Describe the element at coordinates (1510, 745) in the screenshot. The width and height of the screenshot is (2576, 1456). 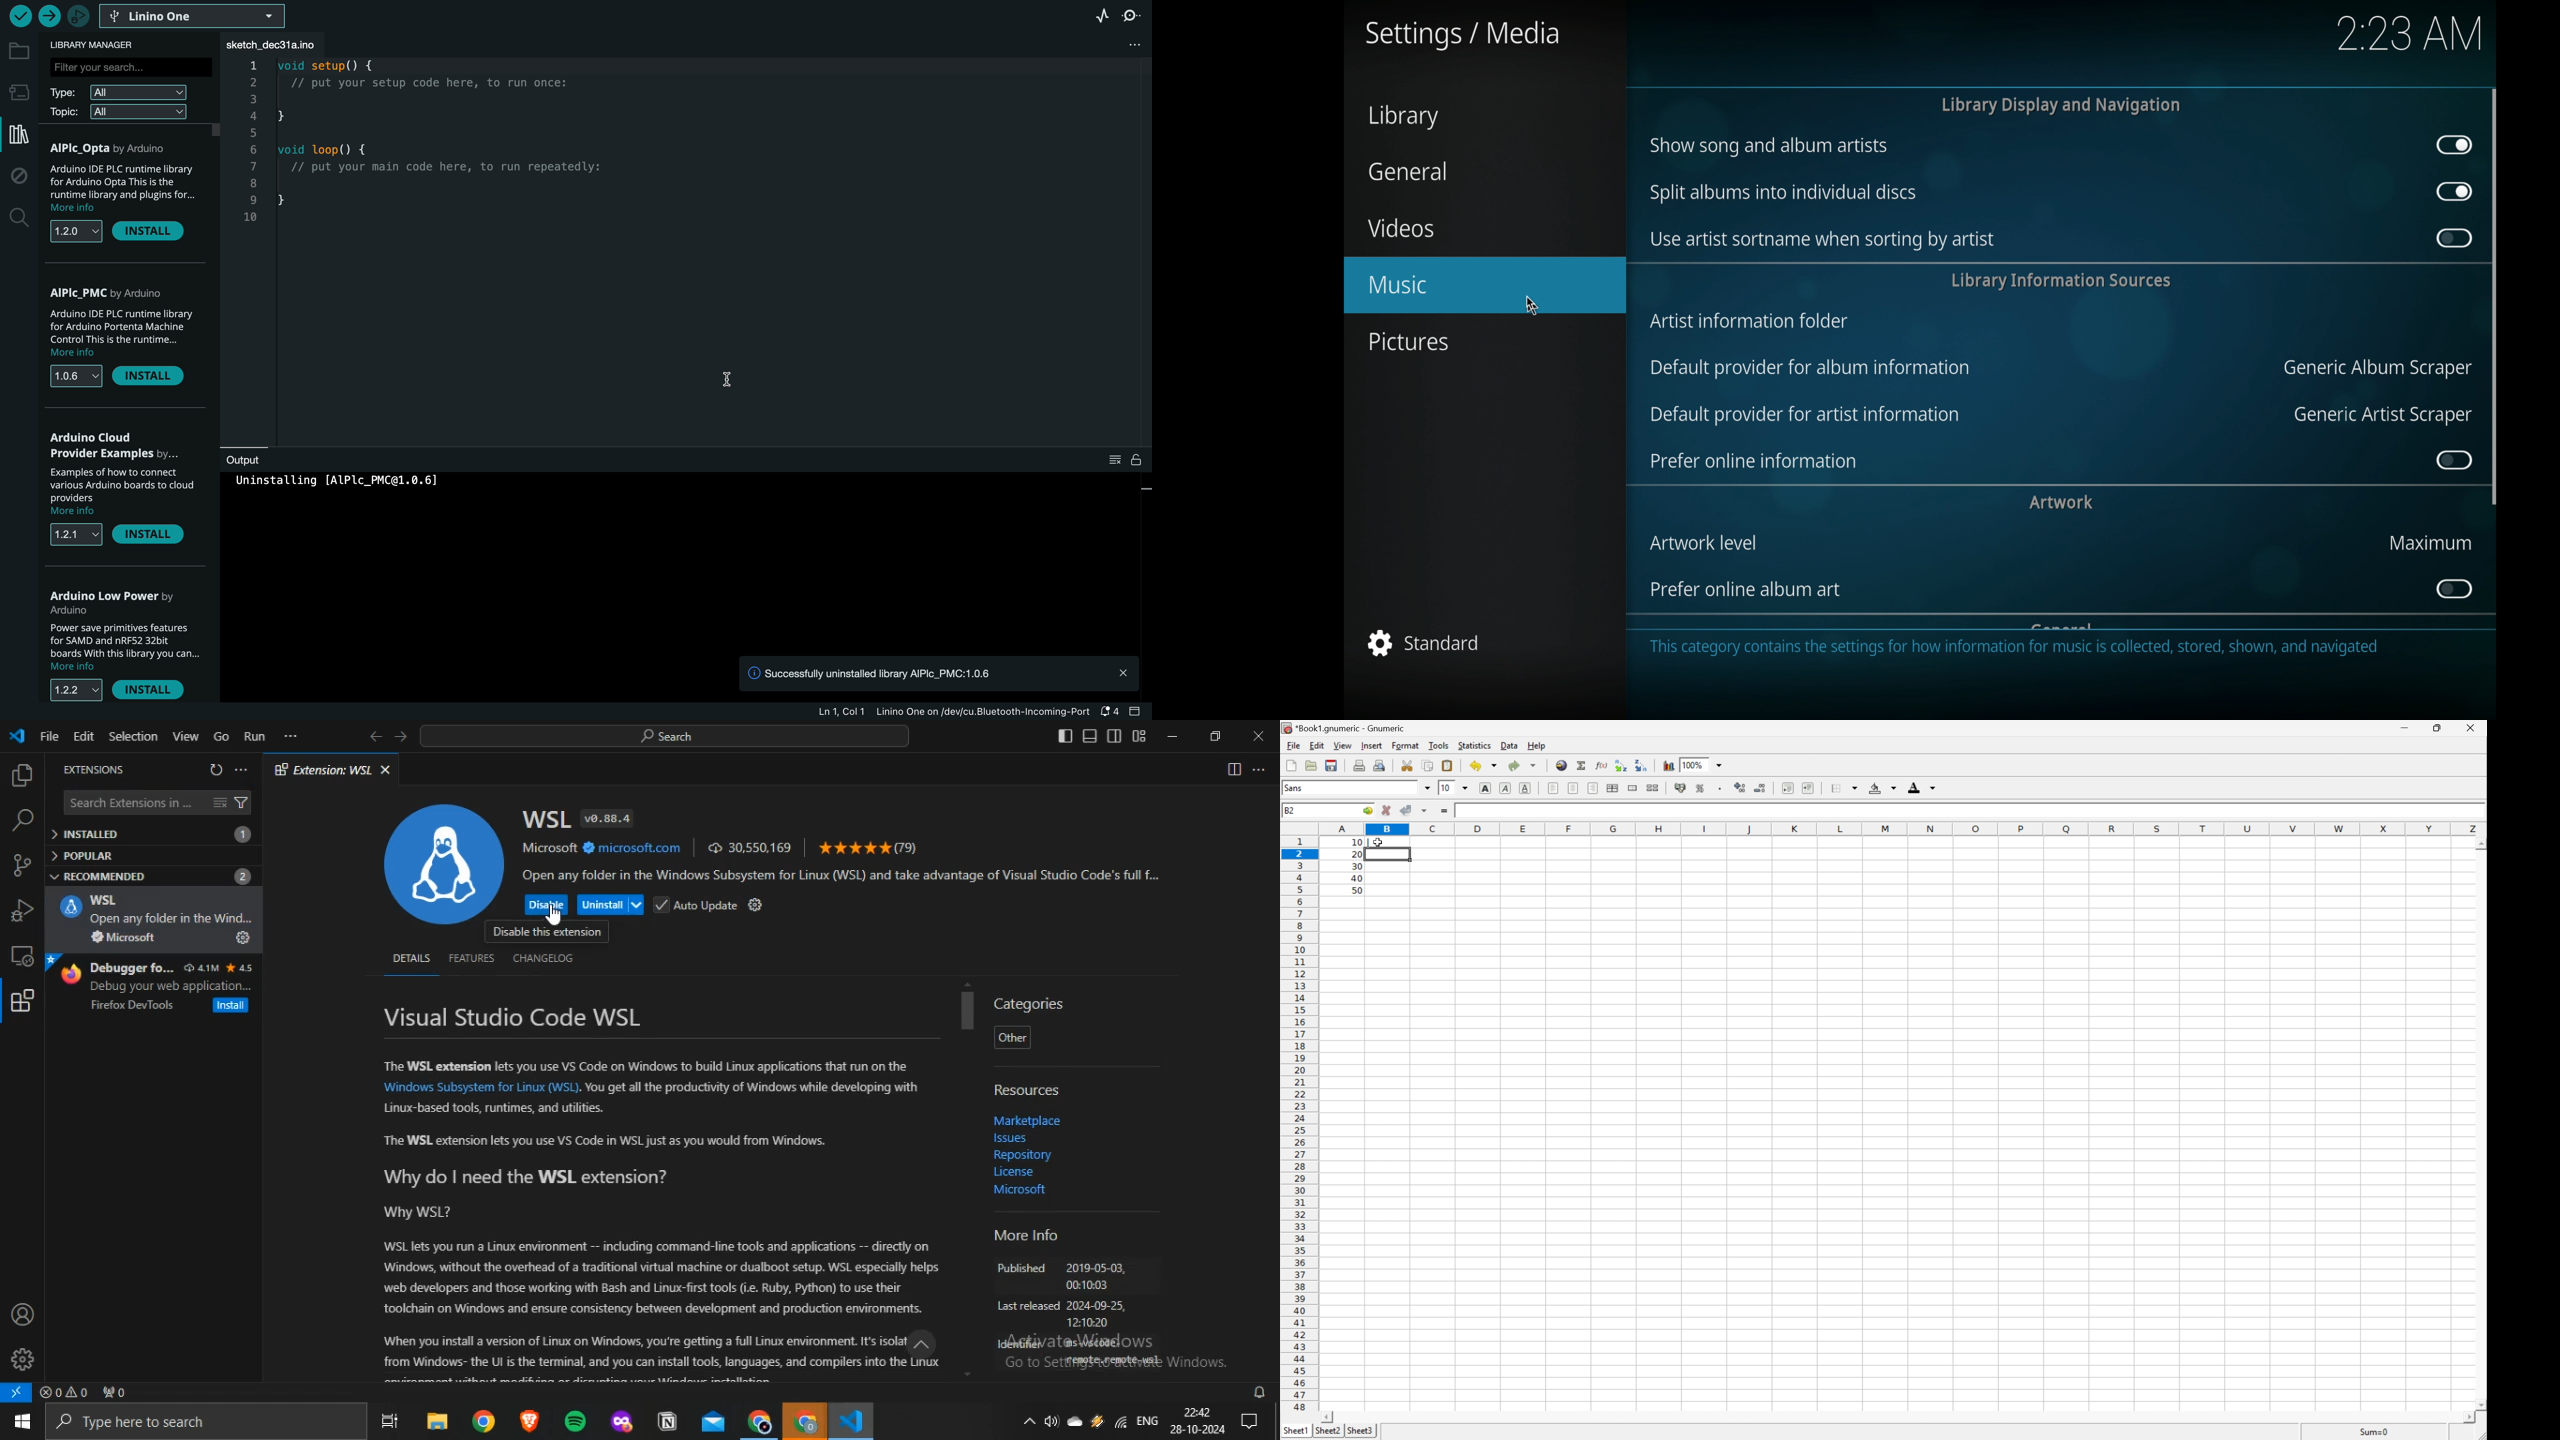
I see `Data` at that location.